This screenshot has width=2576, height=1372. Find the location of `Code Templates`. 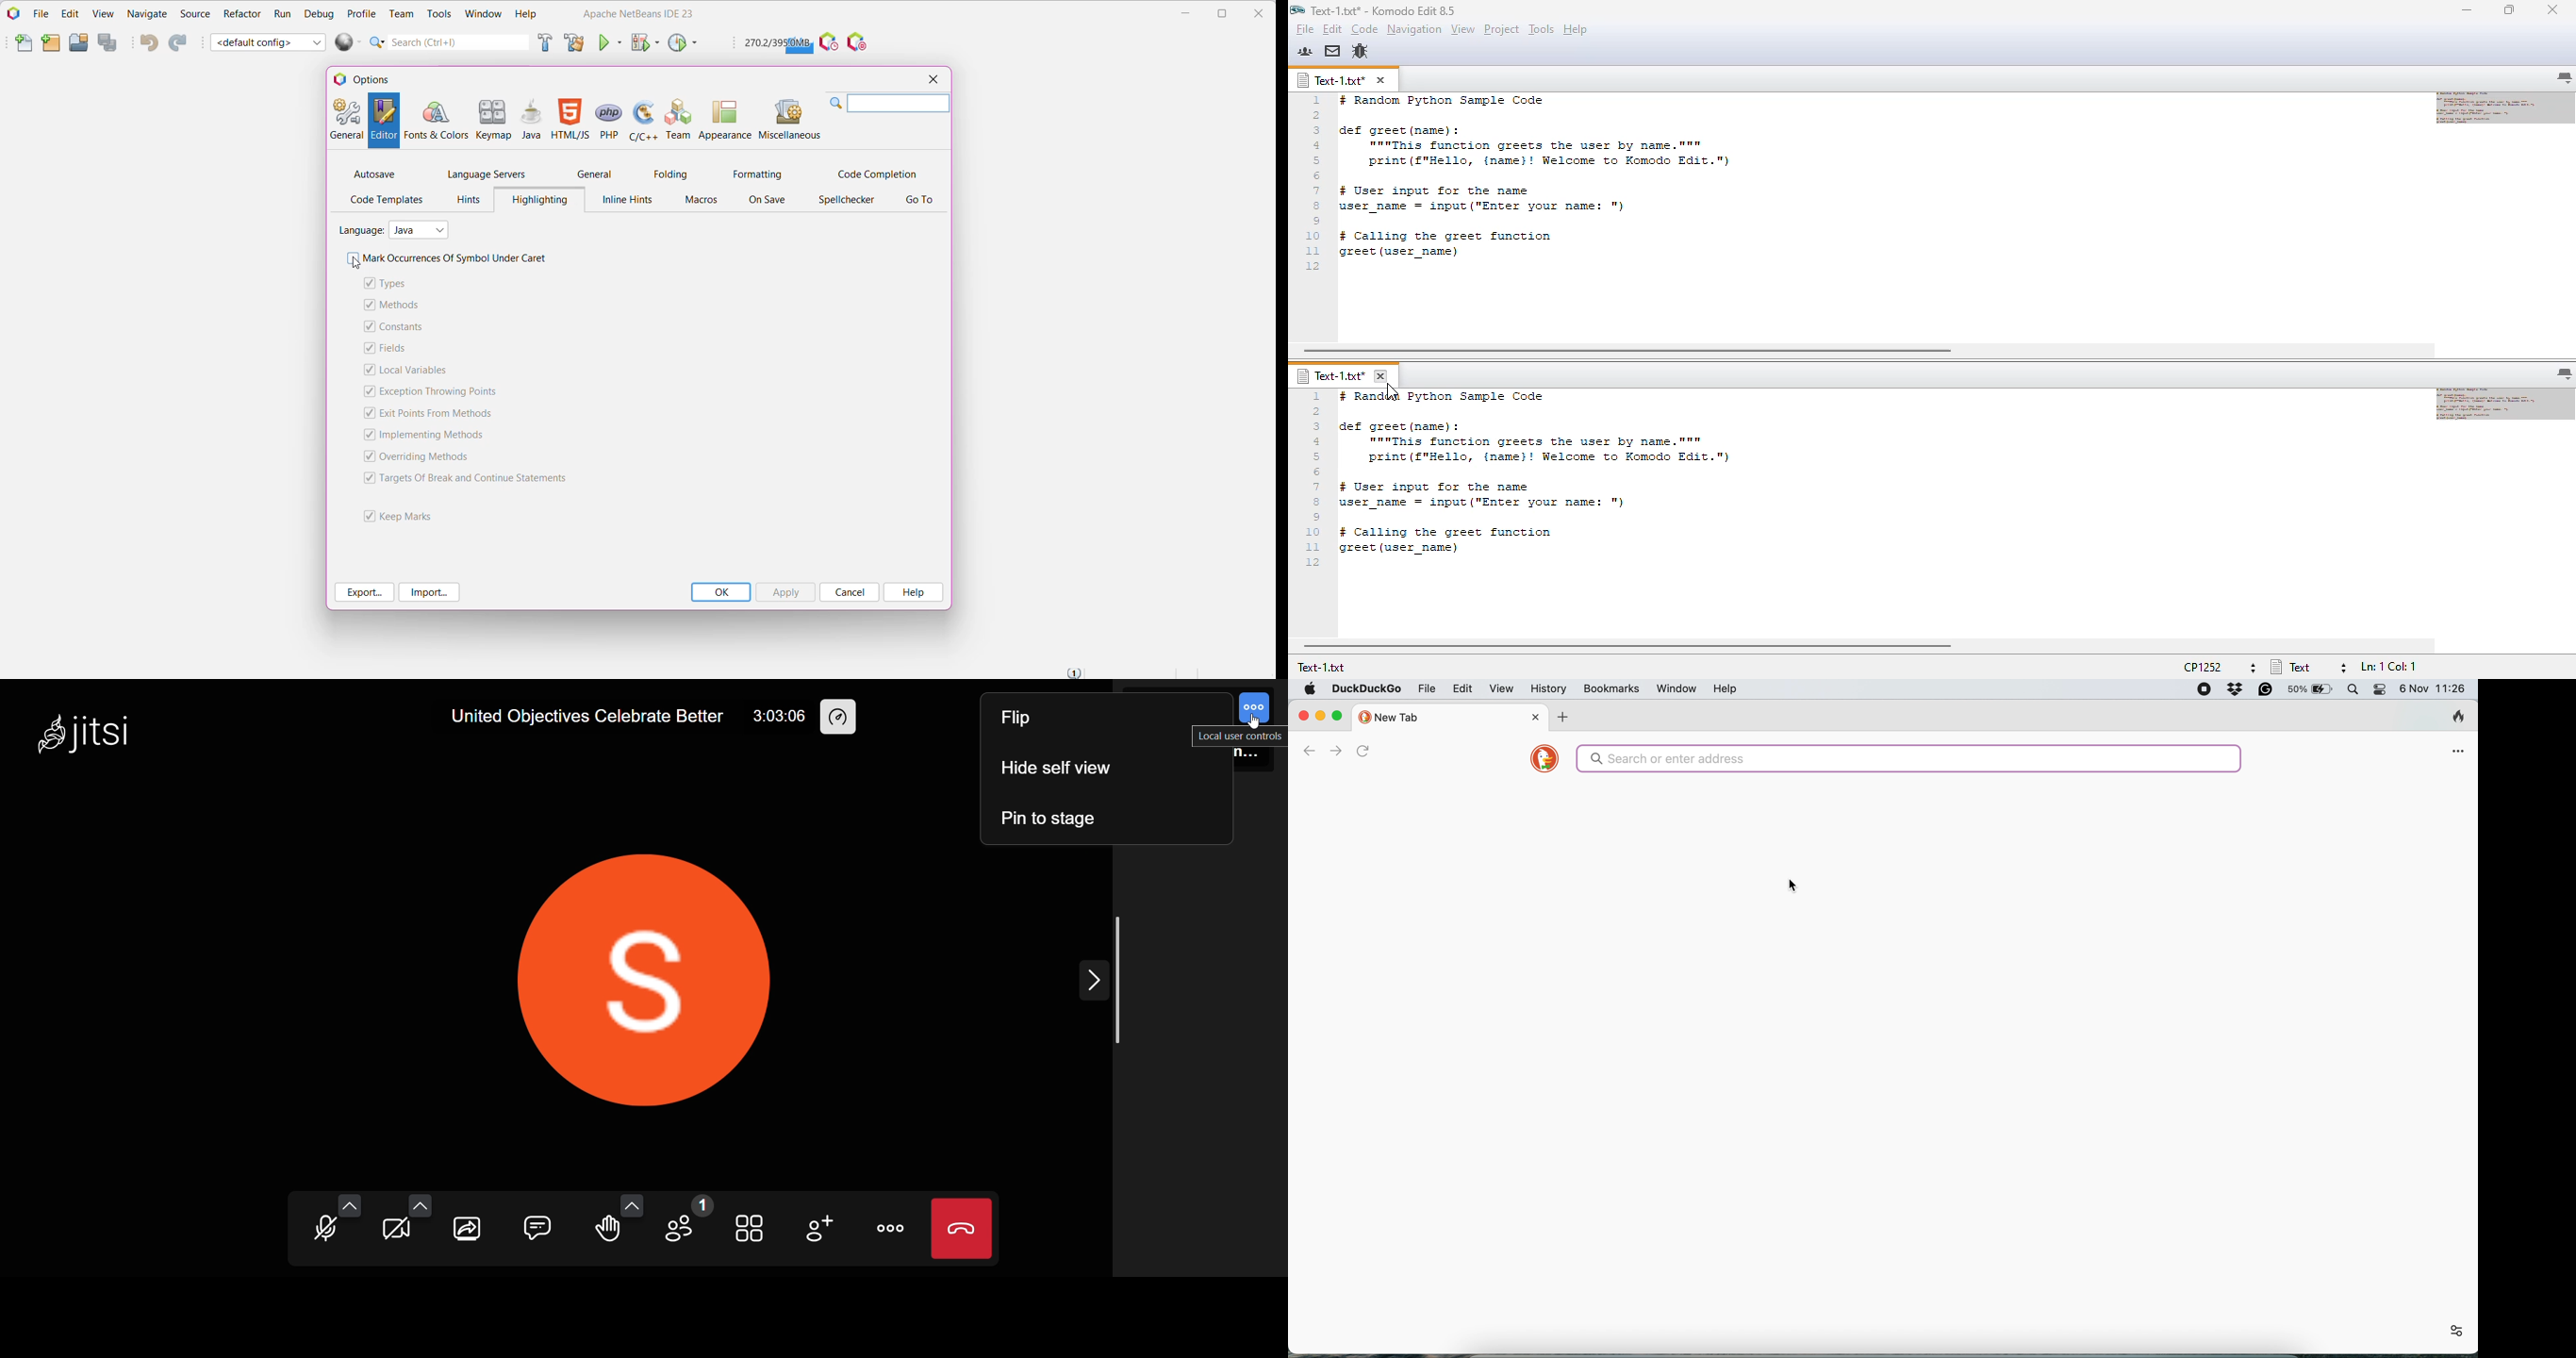

Code Templates is located at coordinates (387, 201).